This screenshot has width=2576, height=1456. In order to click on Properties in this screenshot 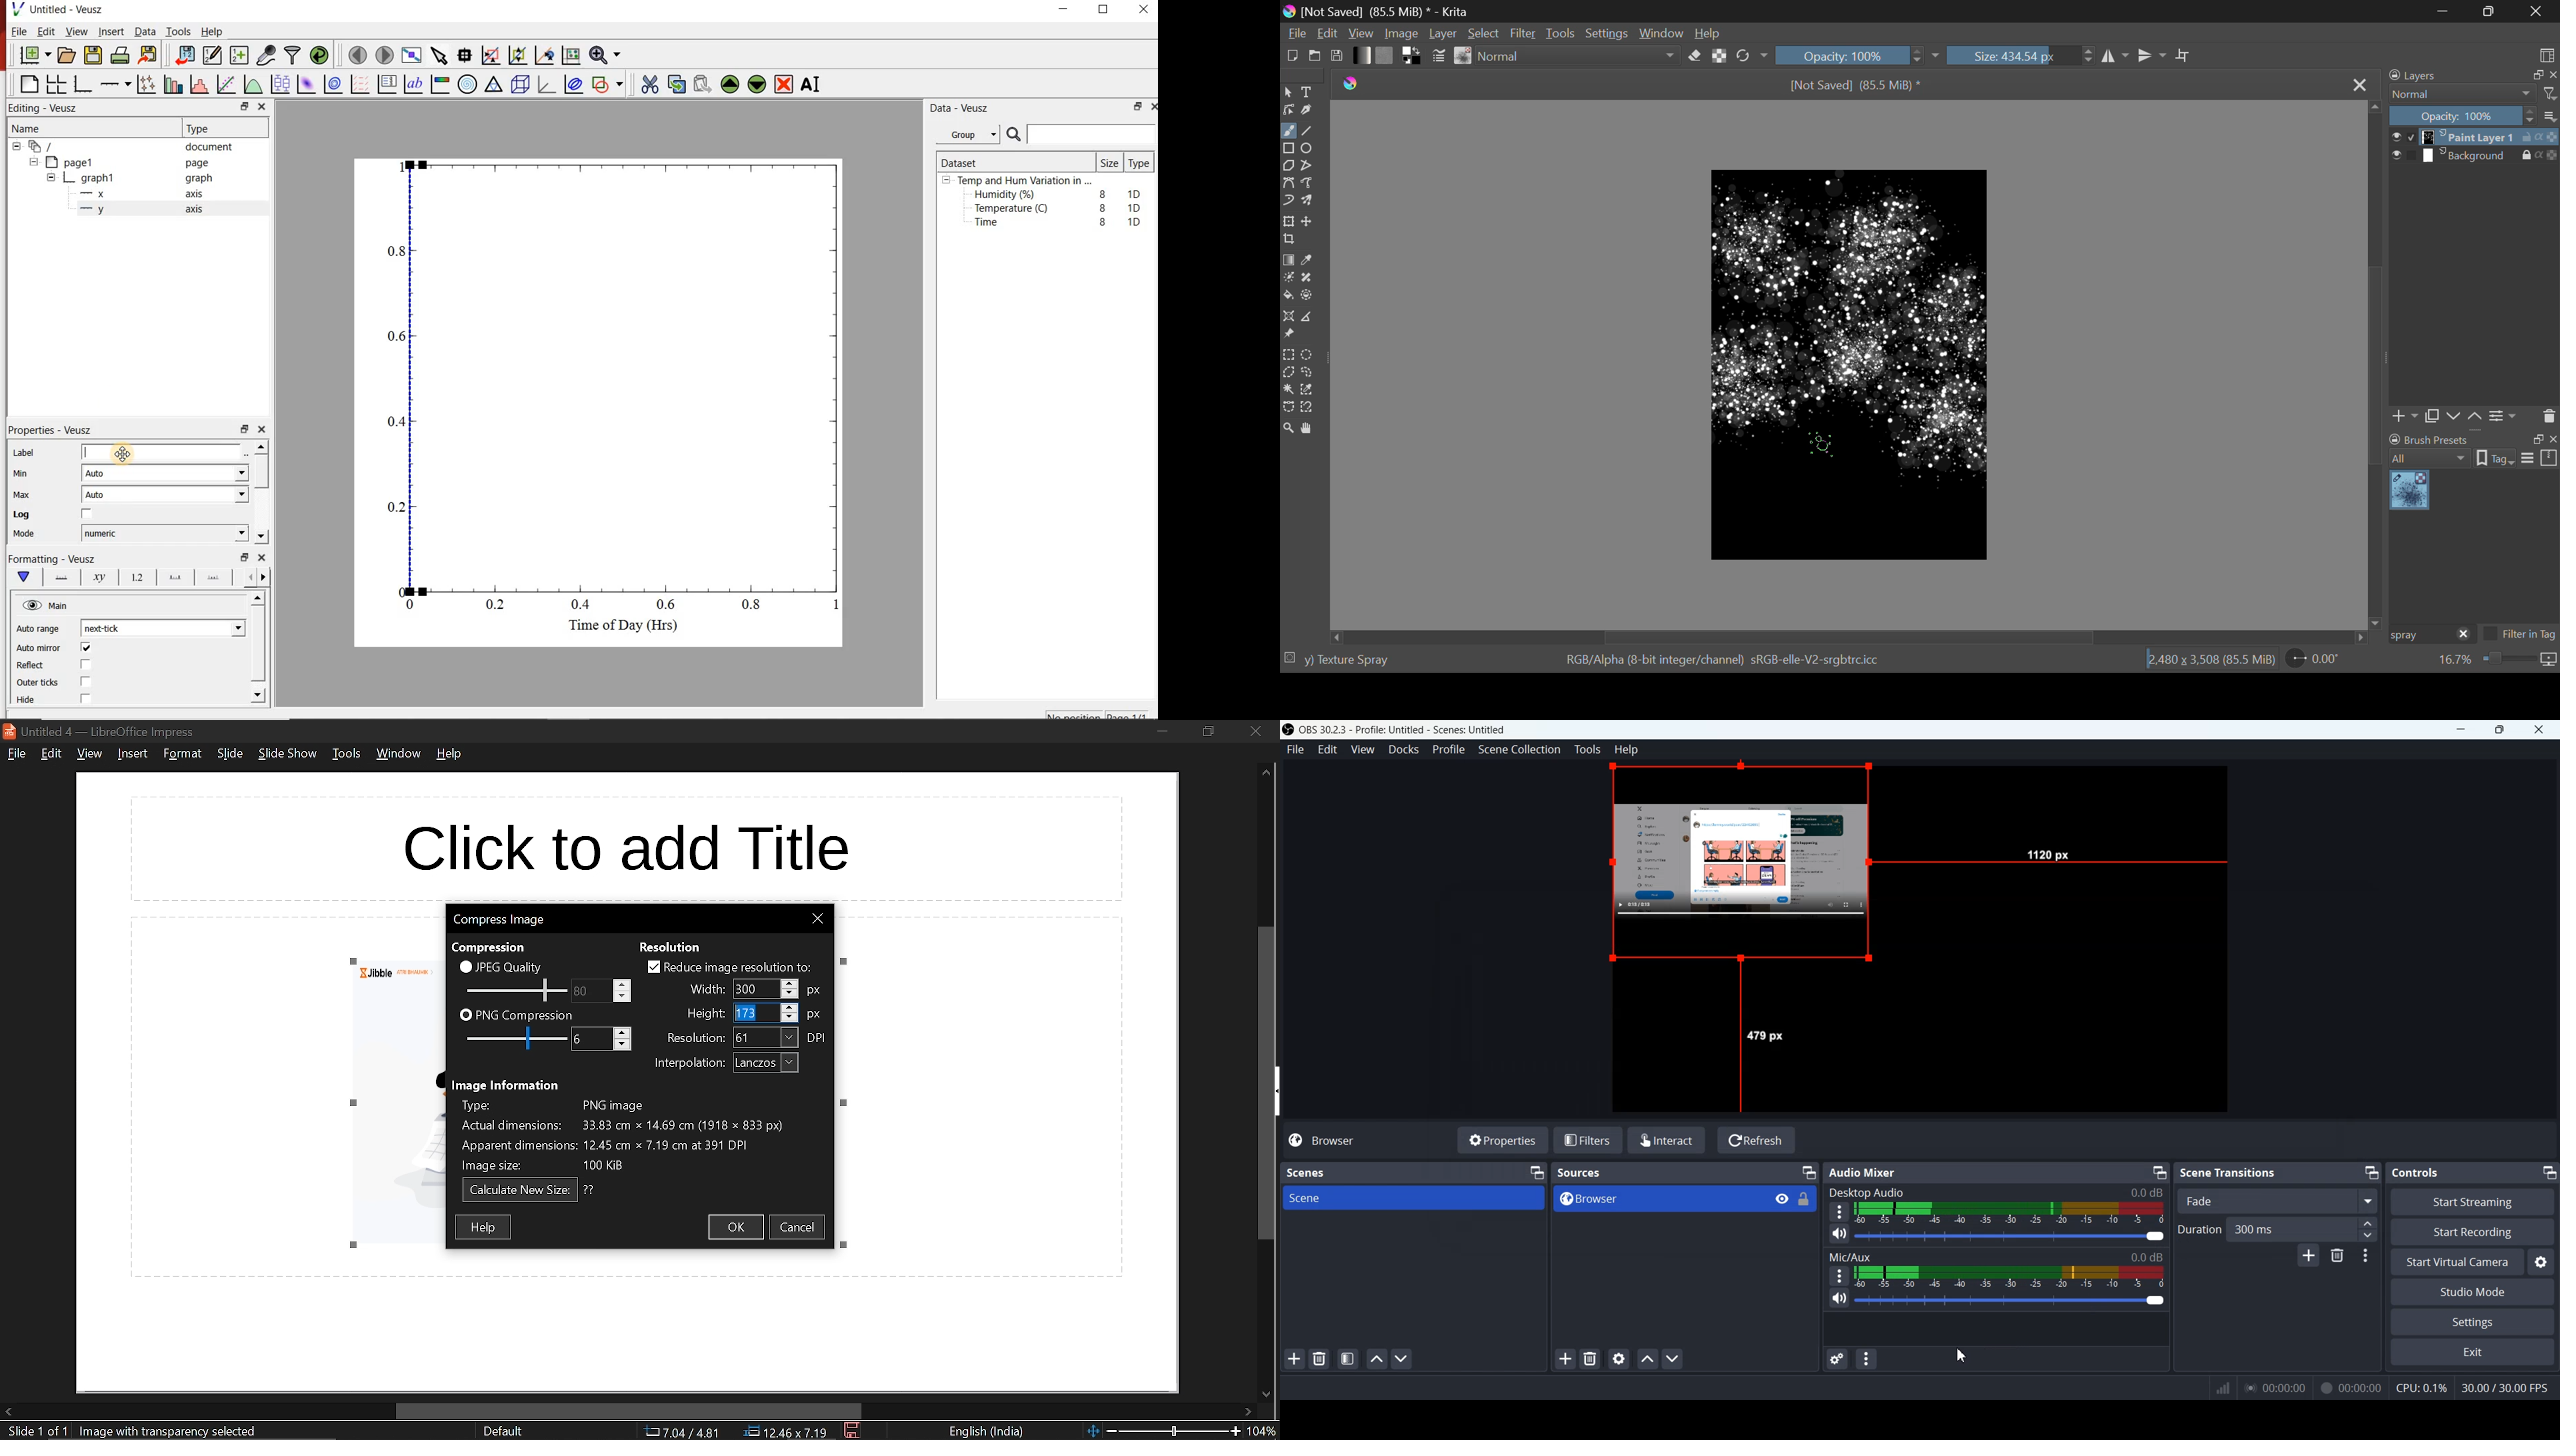, I will do `click(1503, 1139)`.